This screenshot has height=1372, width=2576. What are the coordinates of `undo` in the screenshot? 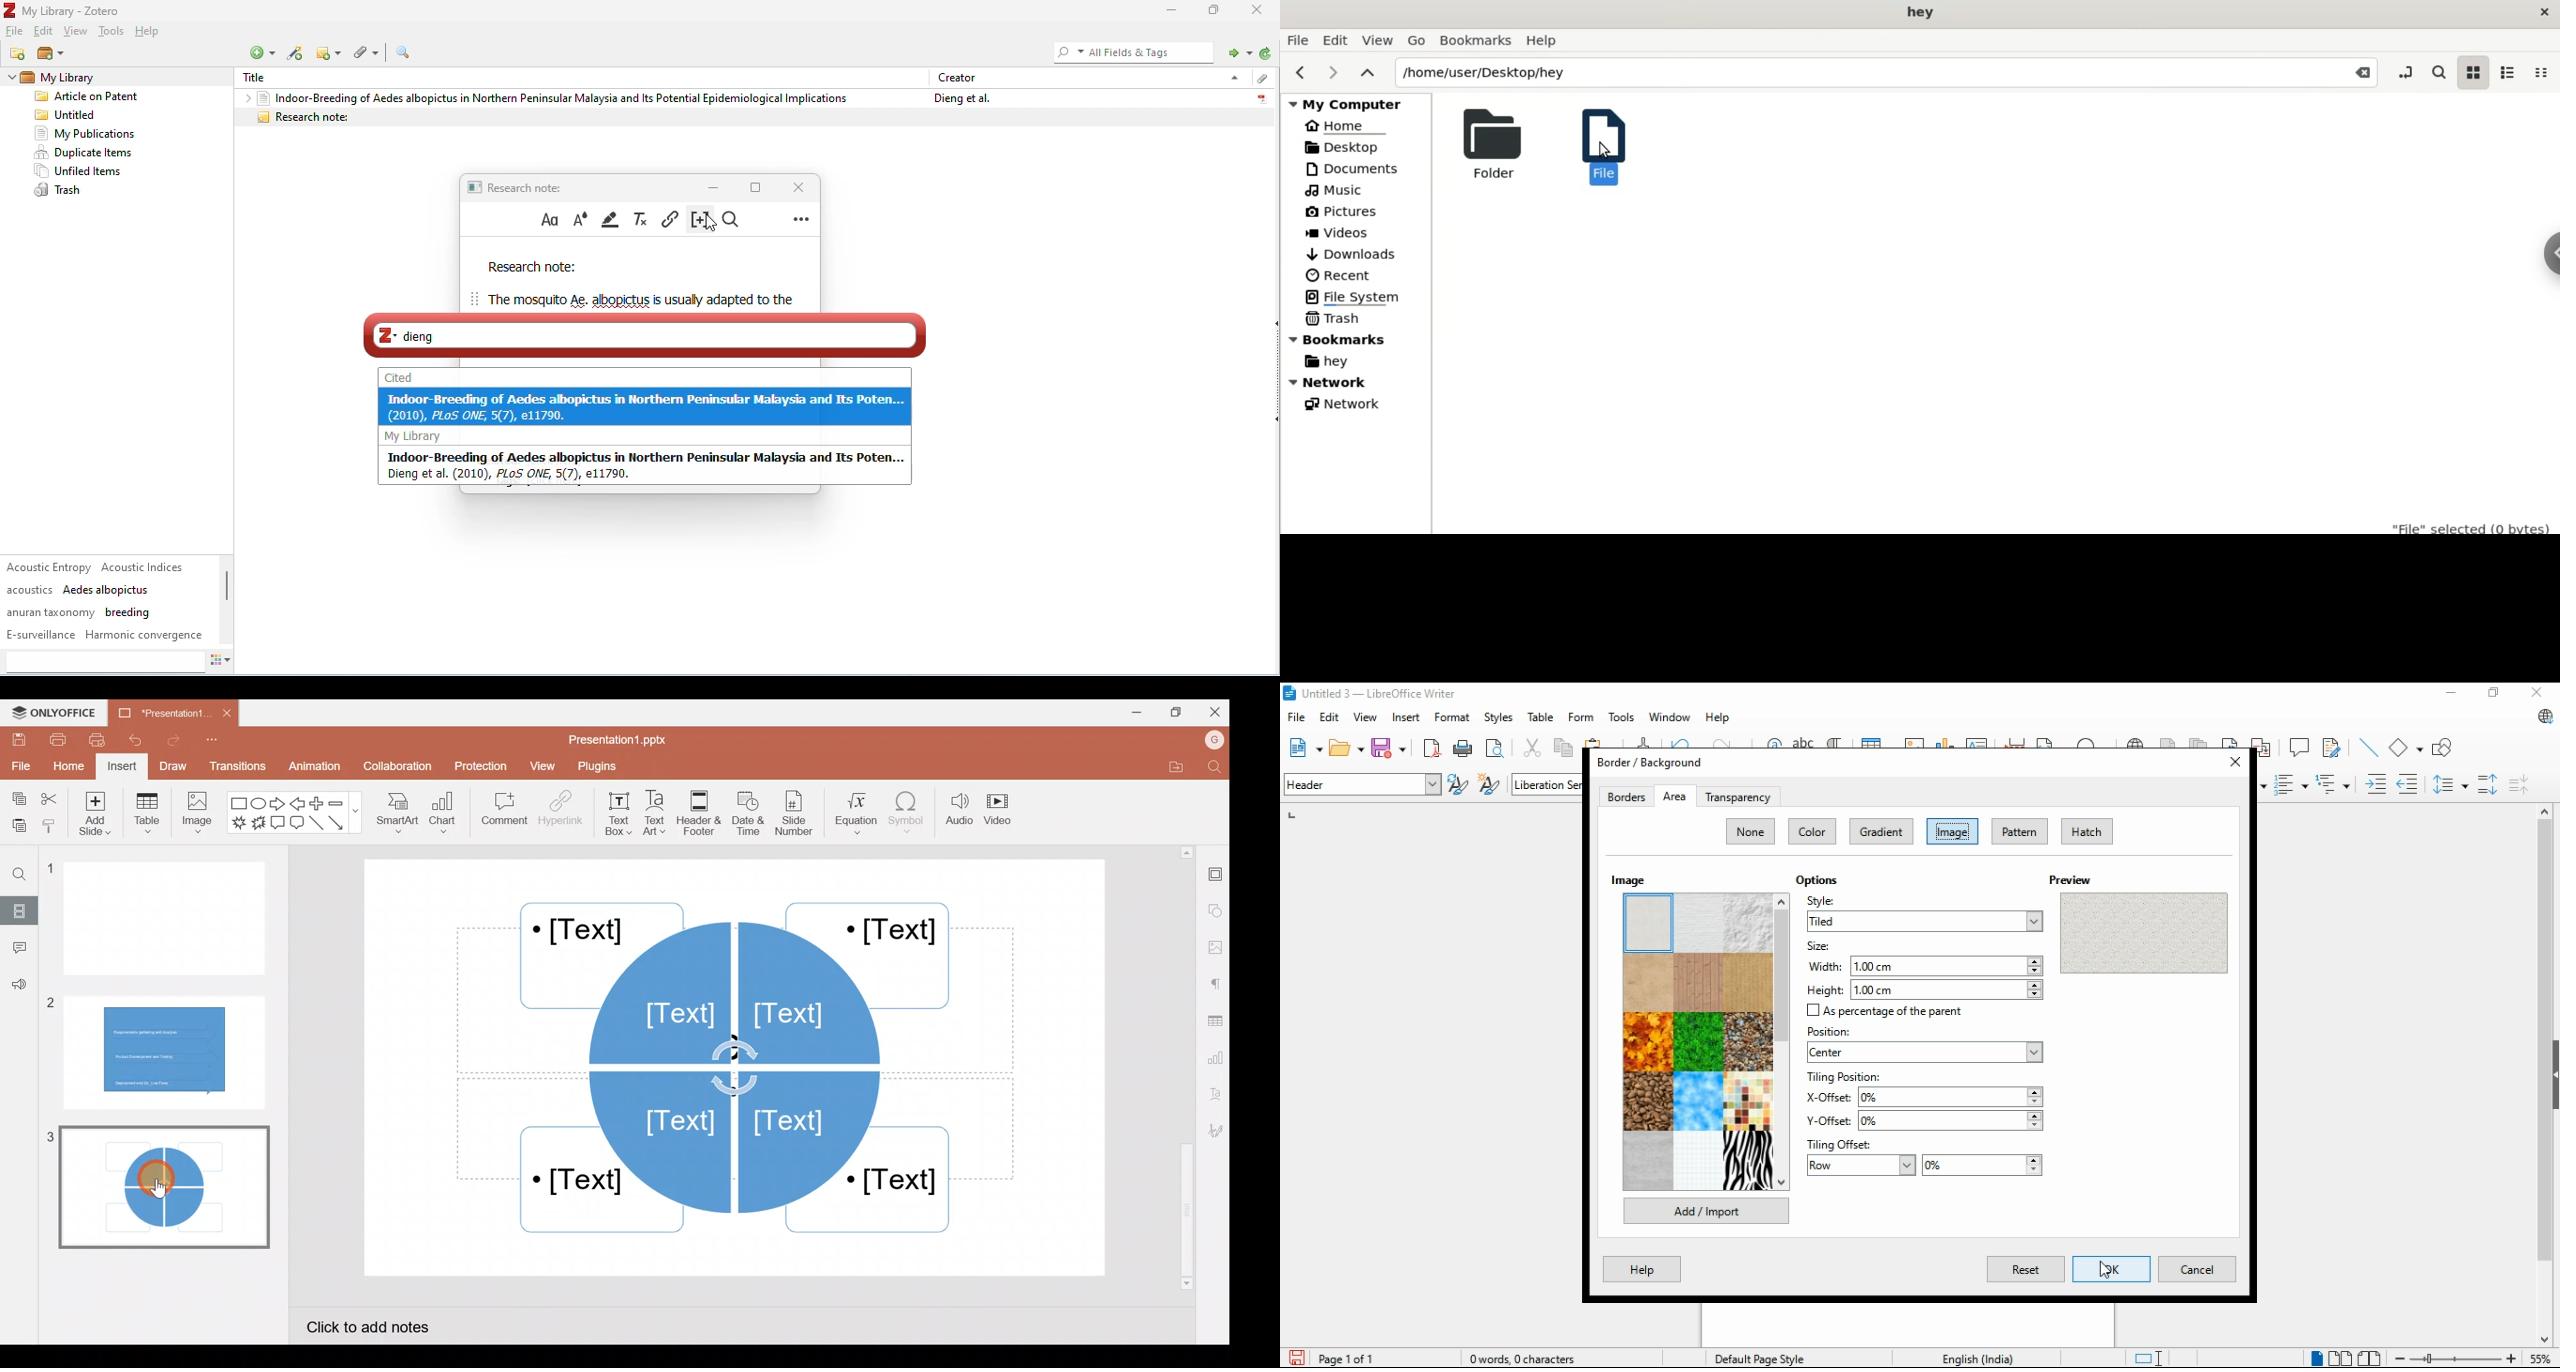 It's located at (1686, 742).